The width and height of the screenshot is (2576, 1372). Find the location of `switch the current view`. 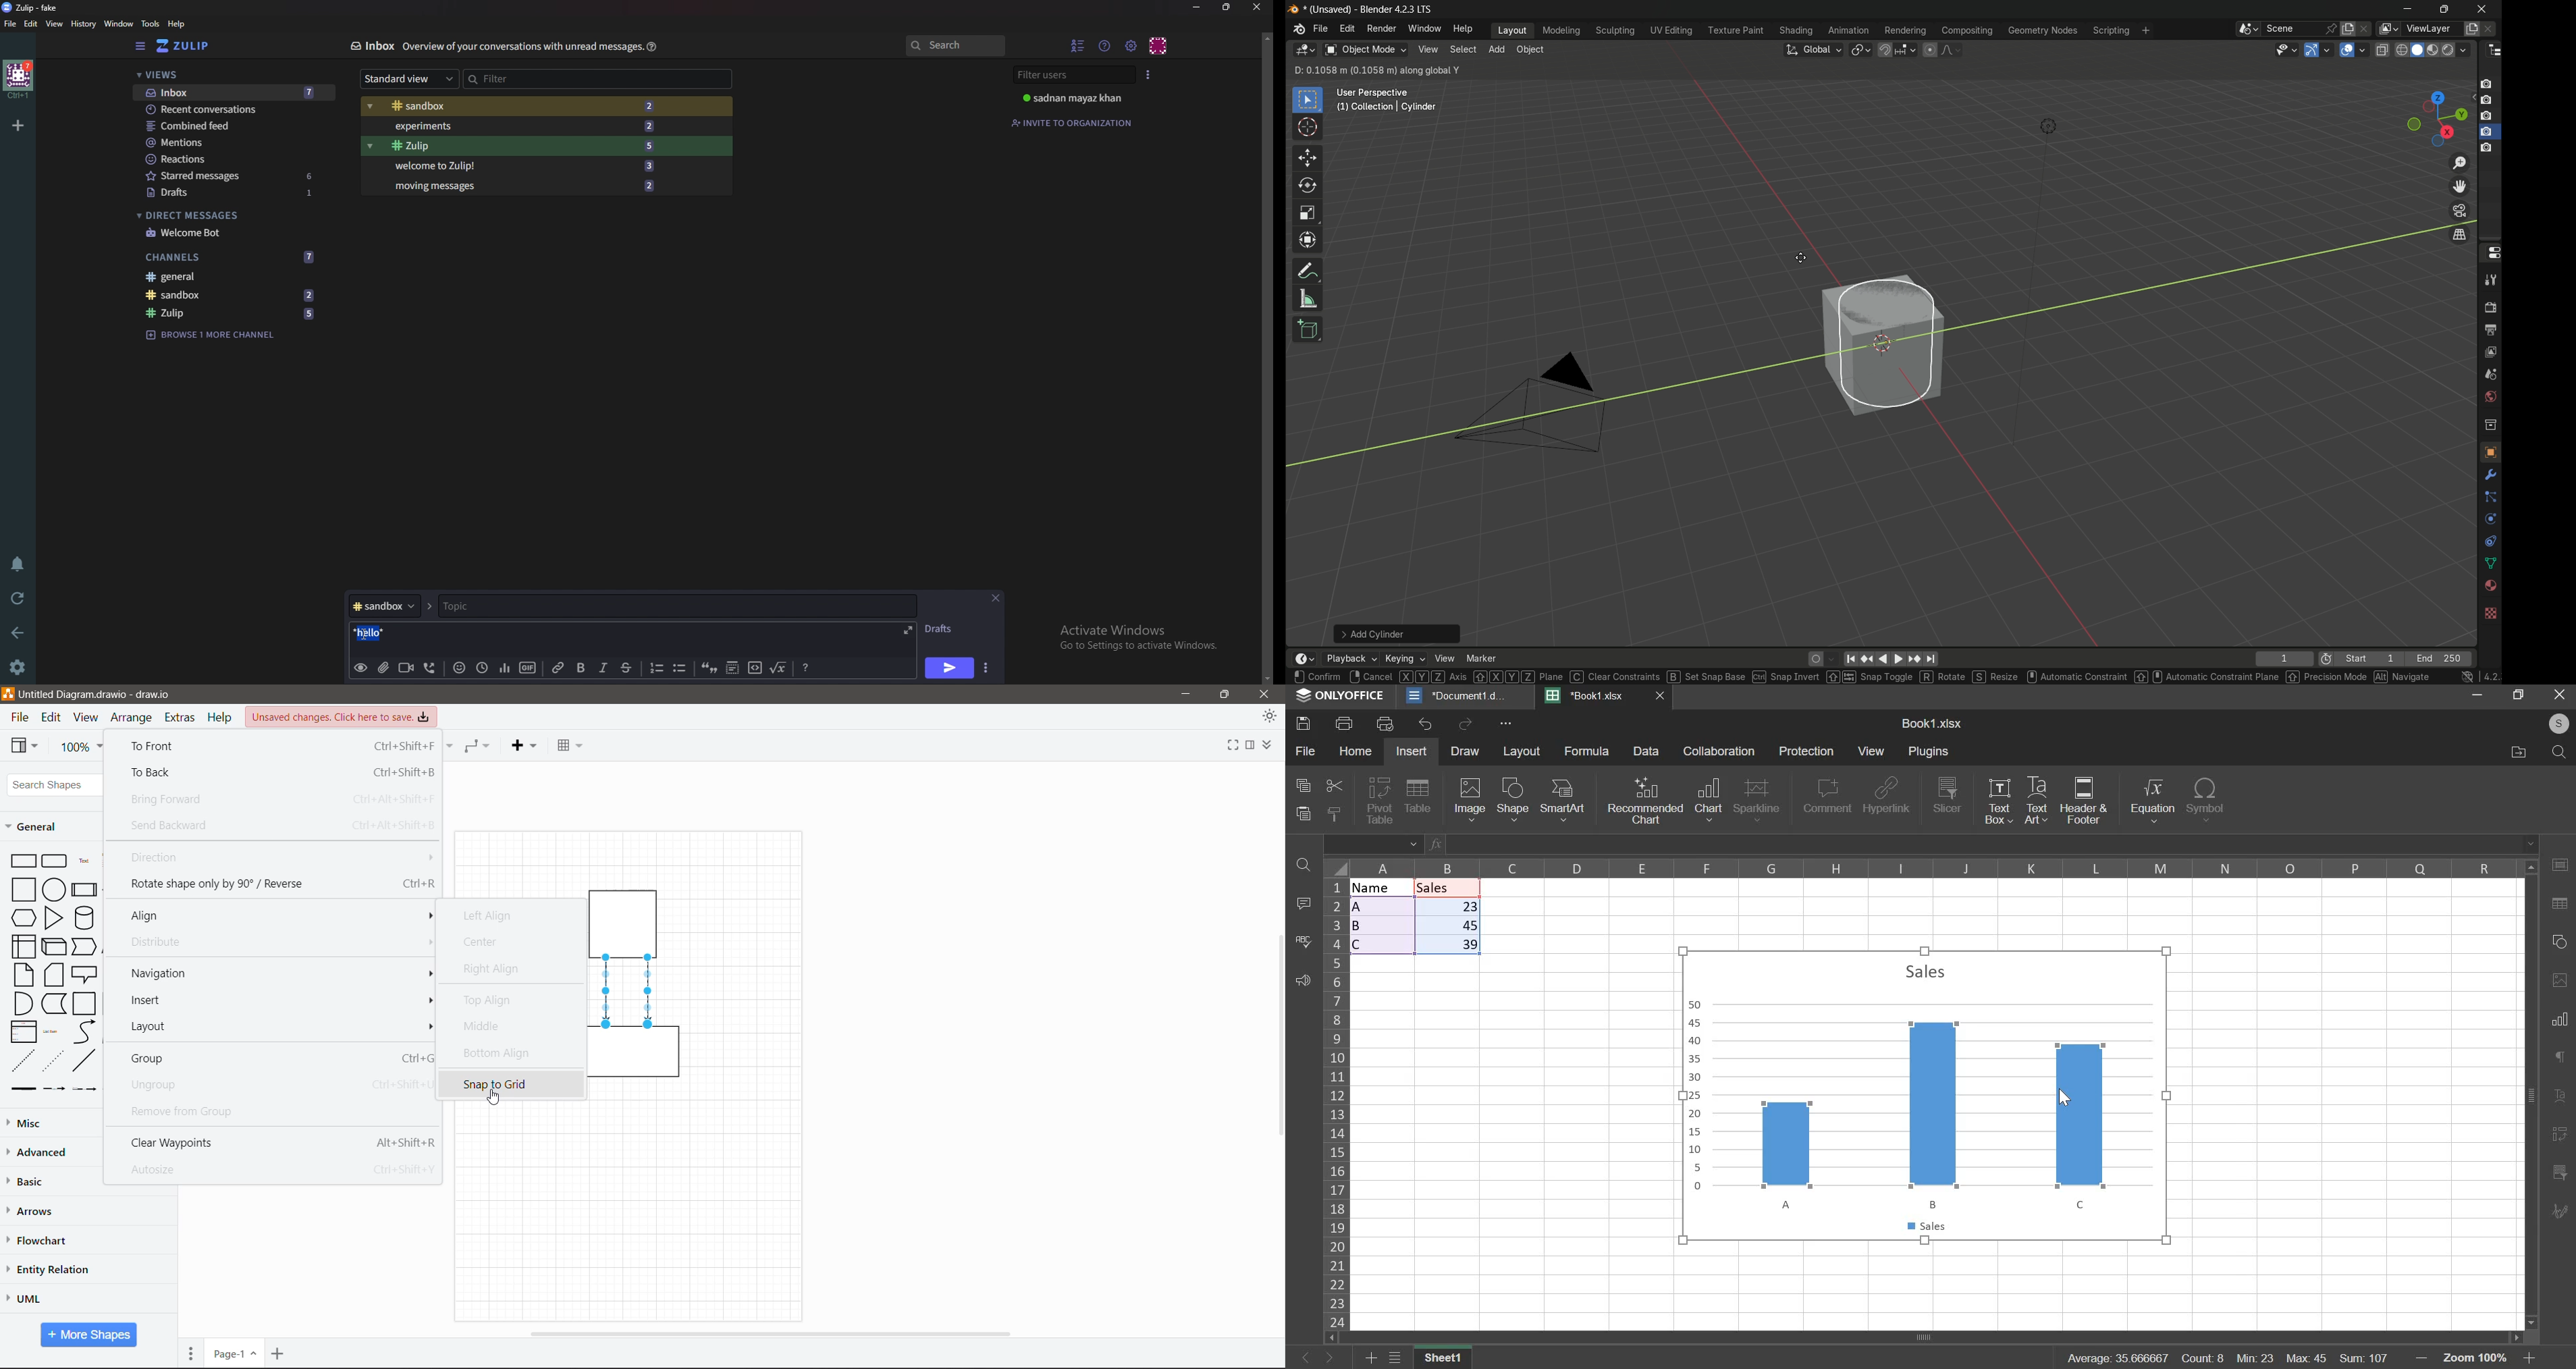

switch the current view is located at coordinates (2460, 236).